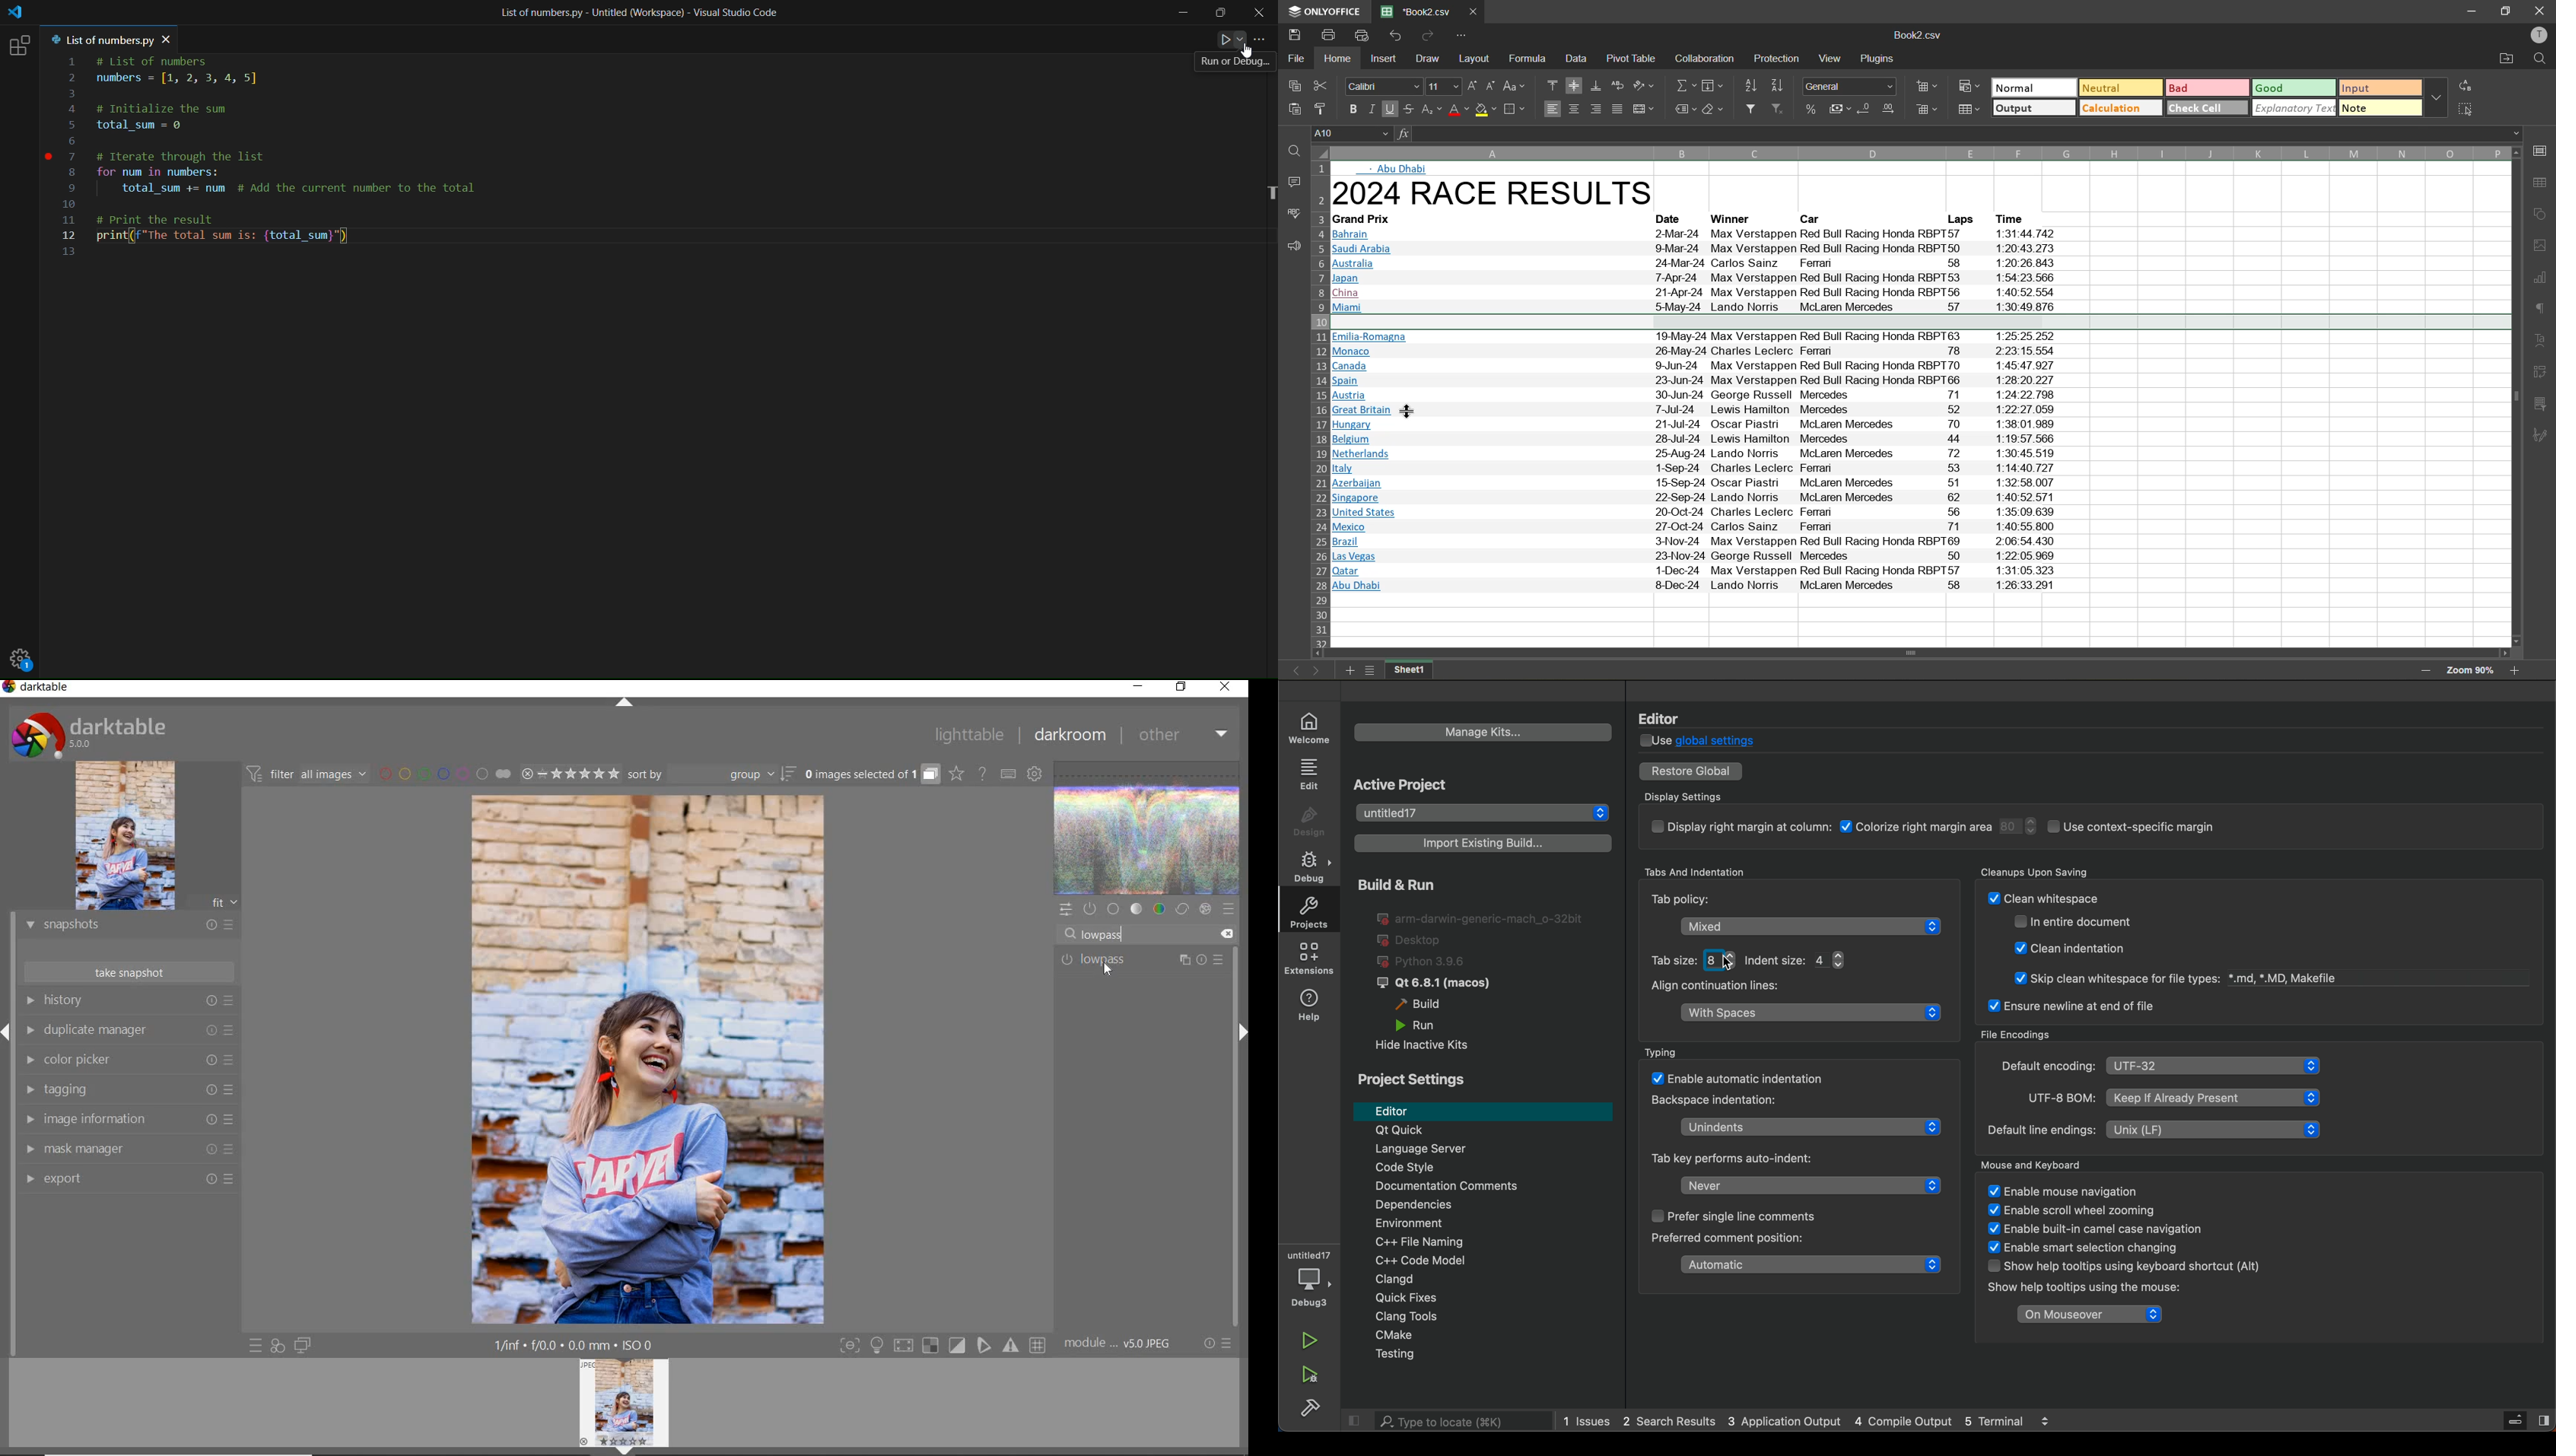 The width and height of the screenshot is (2576, 1456). Describe the element at coordinates (2504, 61) in the screenshot. I see `open location` at that location.